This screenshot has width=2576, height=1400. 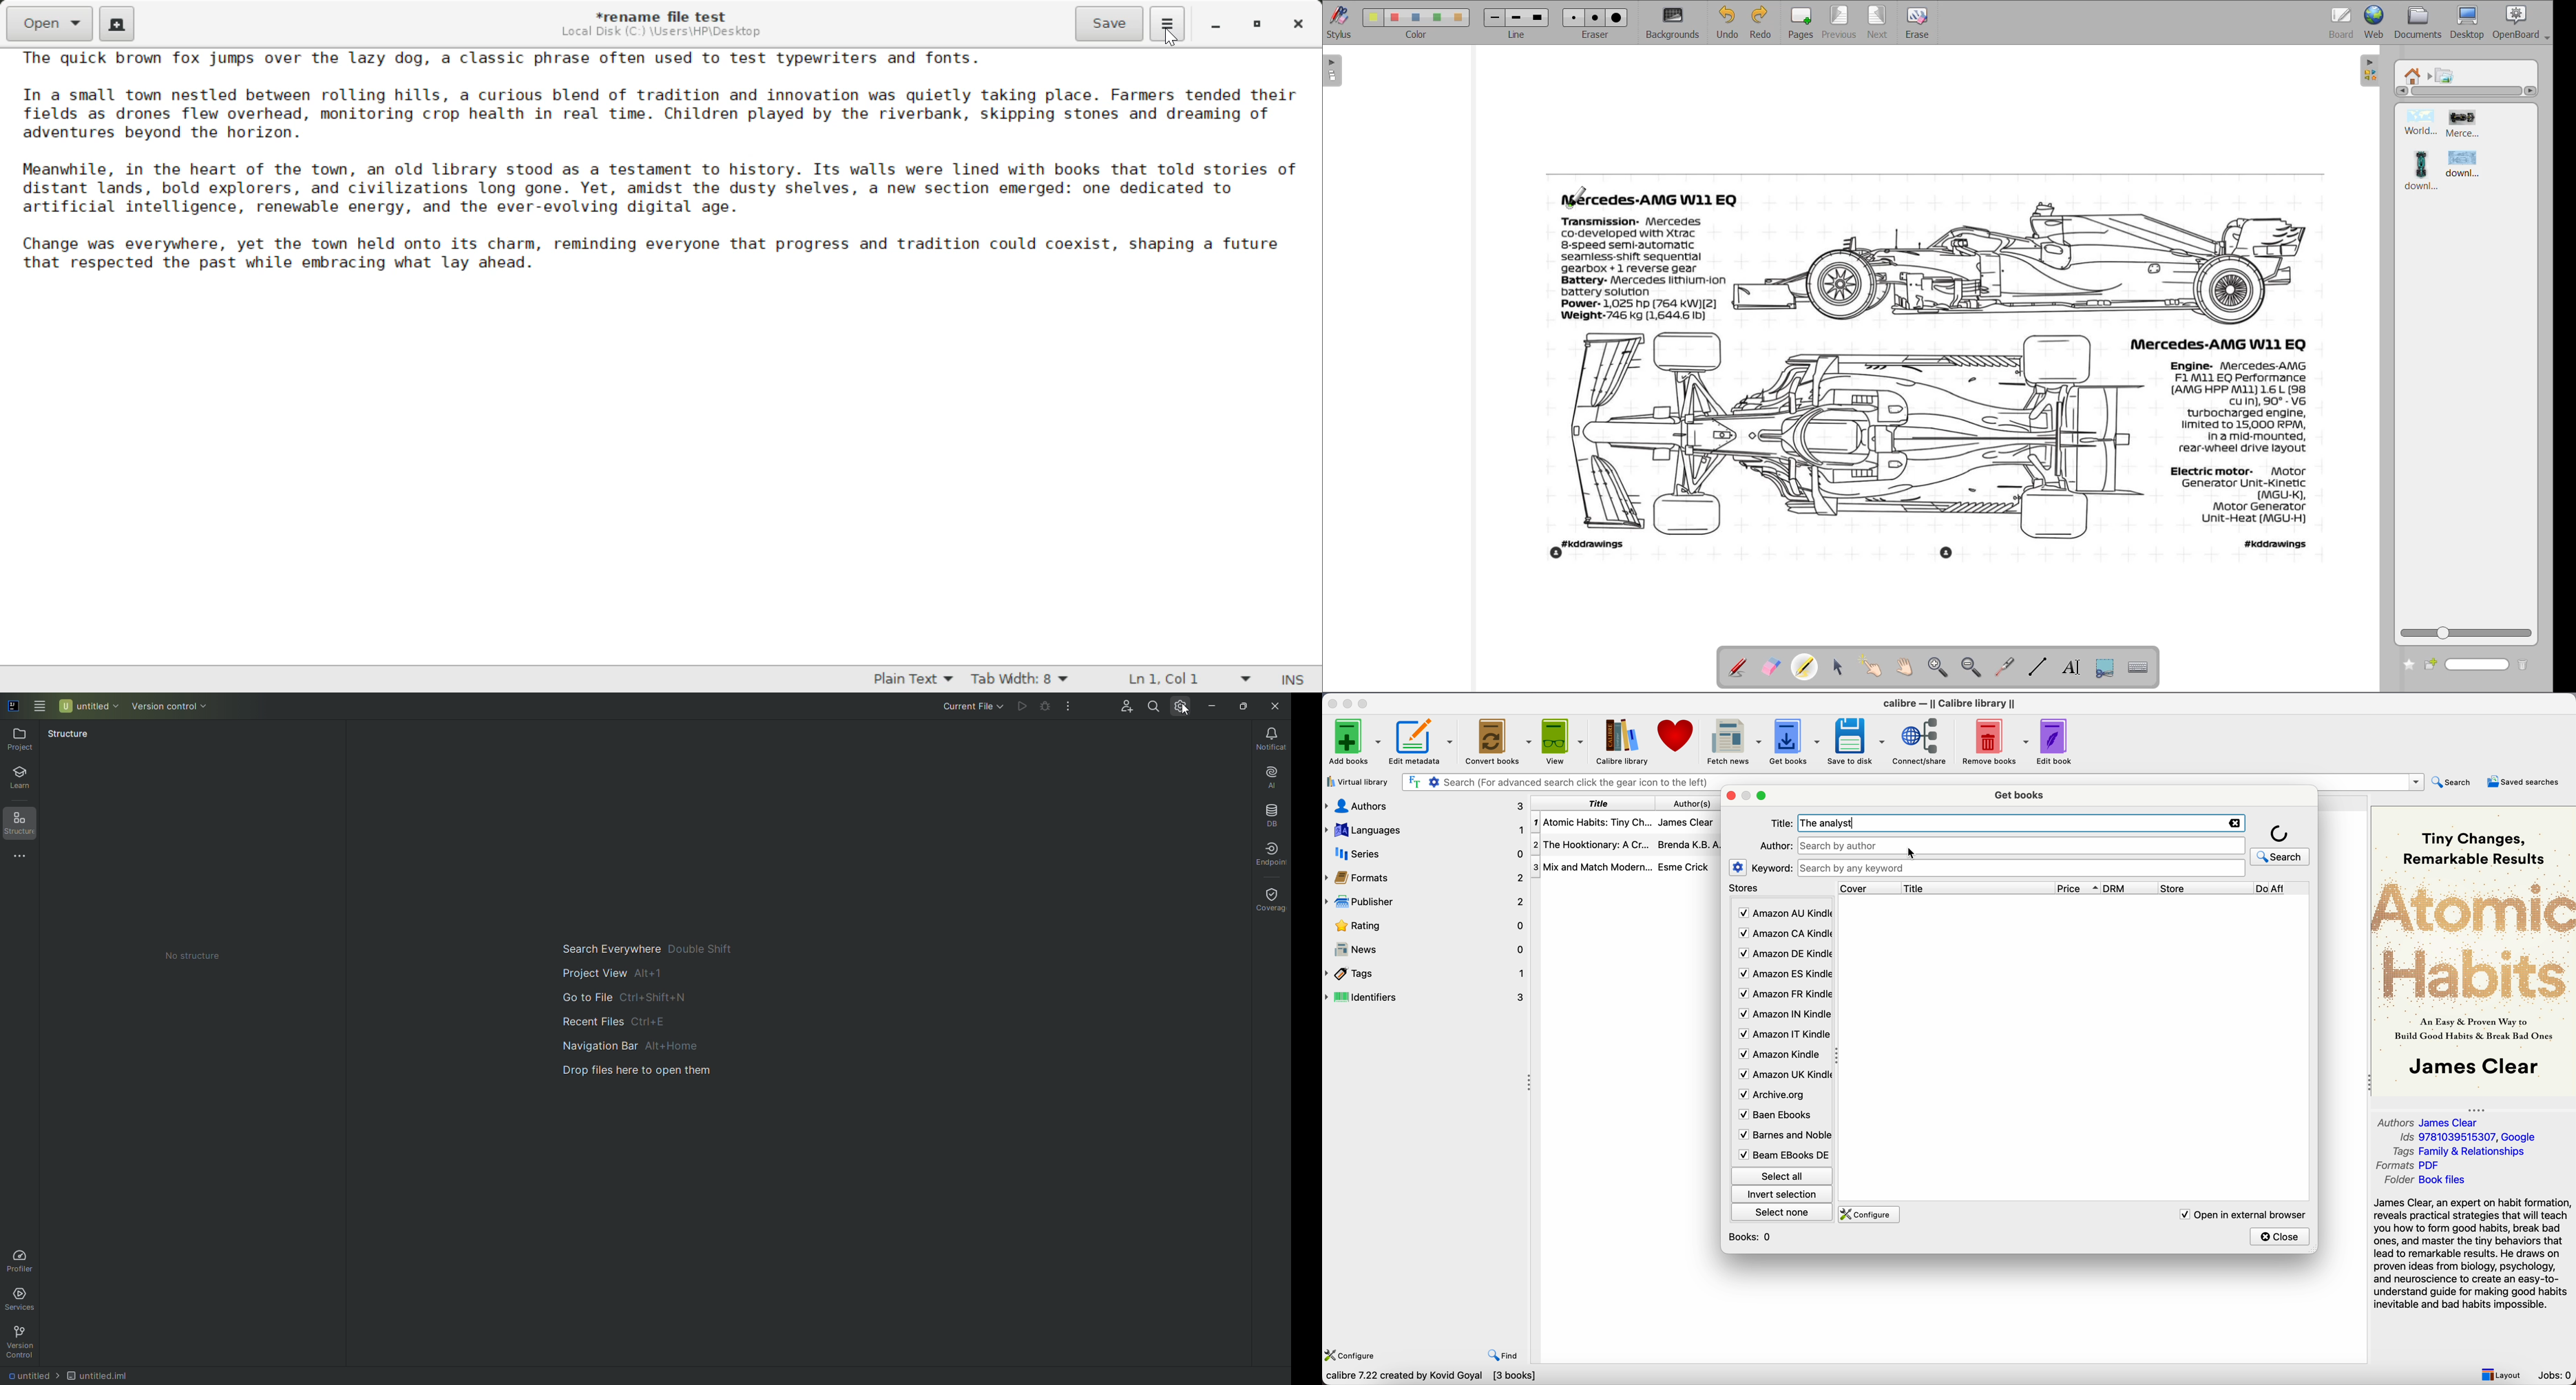 What do you see at coordinates (1912, 854) in the screenshot?
I see `cursor` at bounding box center [1912, 854].